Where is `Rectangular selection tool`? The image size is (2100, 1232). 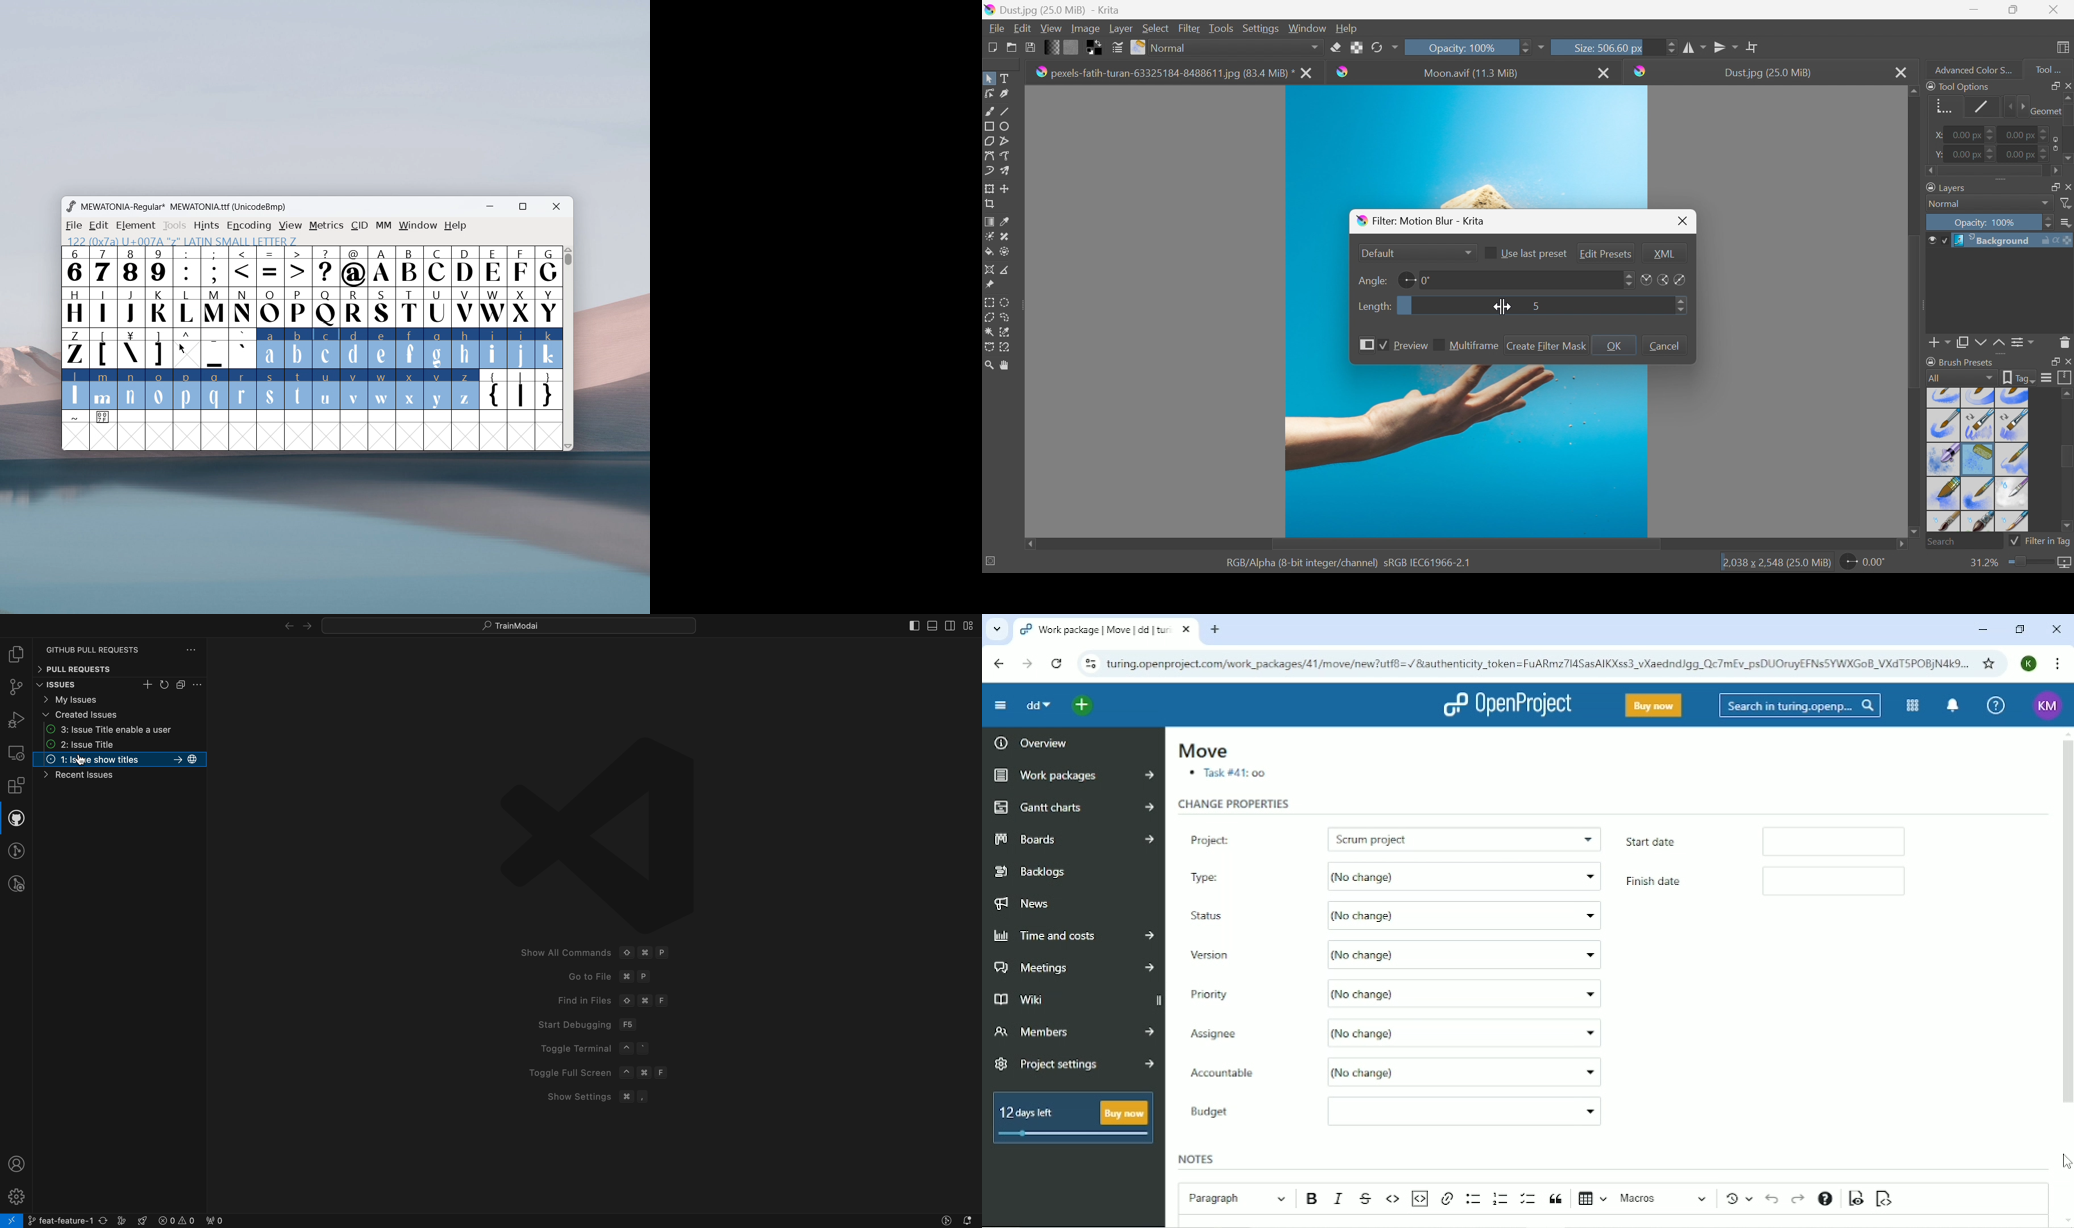 Rectangular selection tool is located at coordinates (991, 300).